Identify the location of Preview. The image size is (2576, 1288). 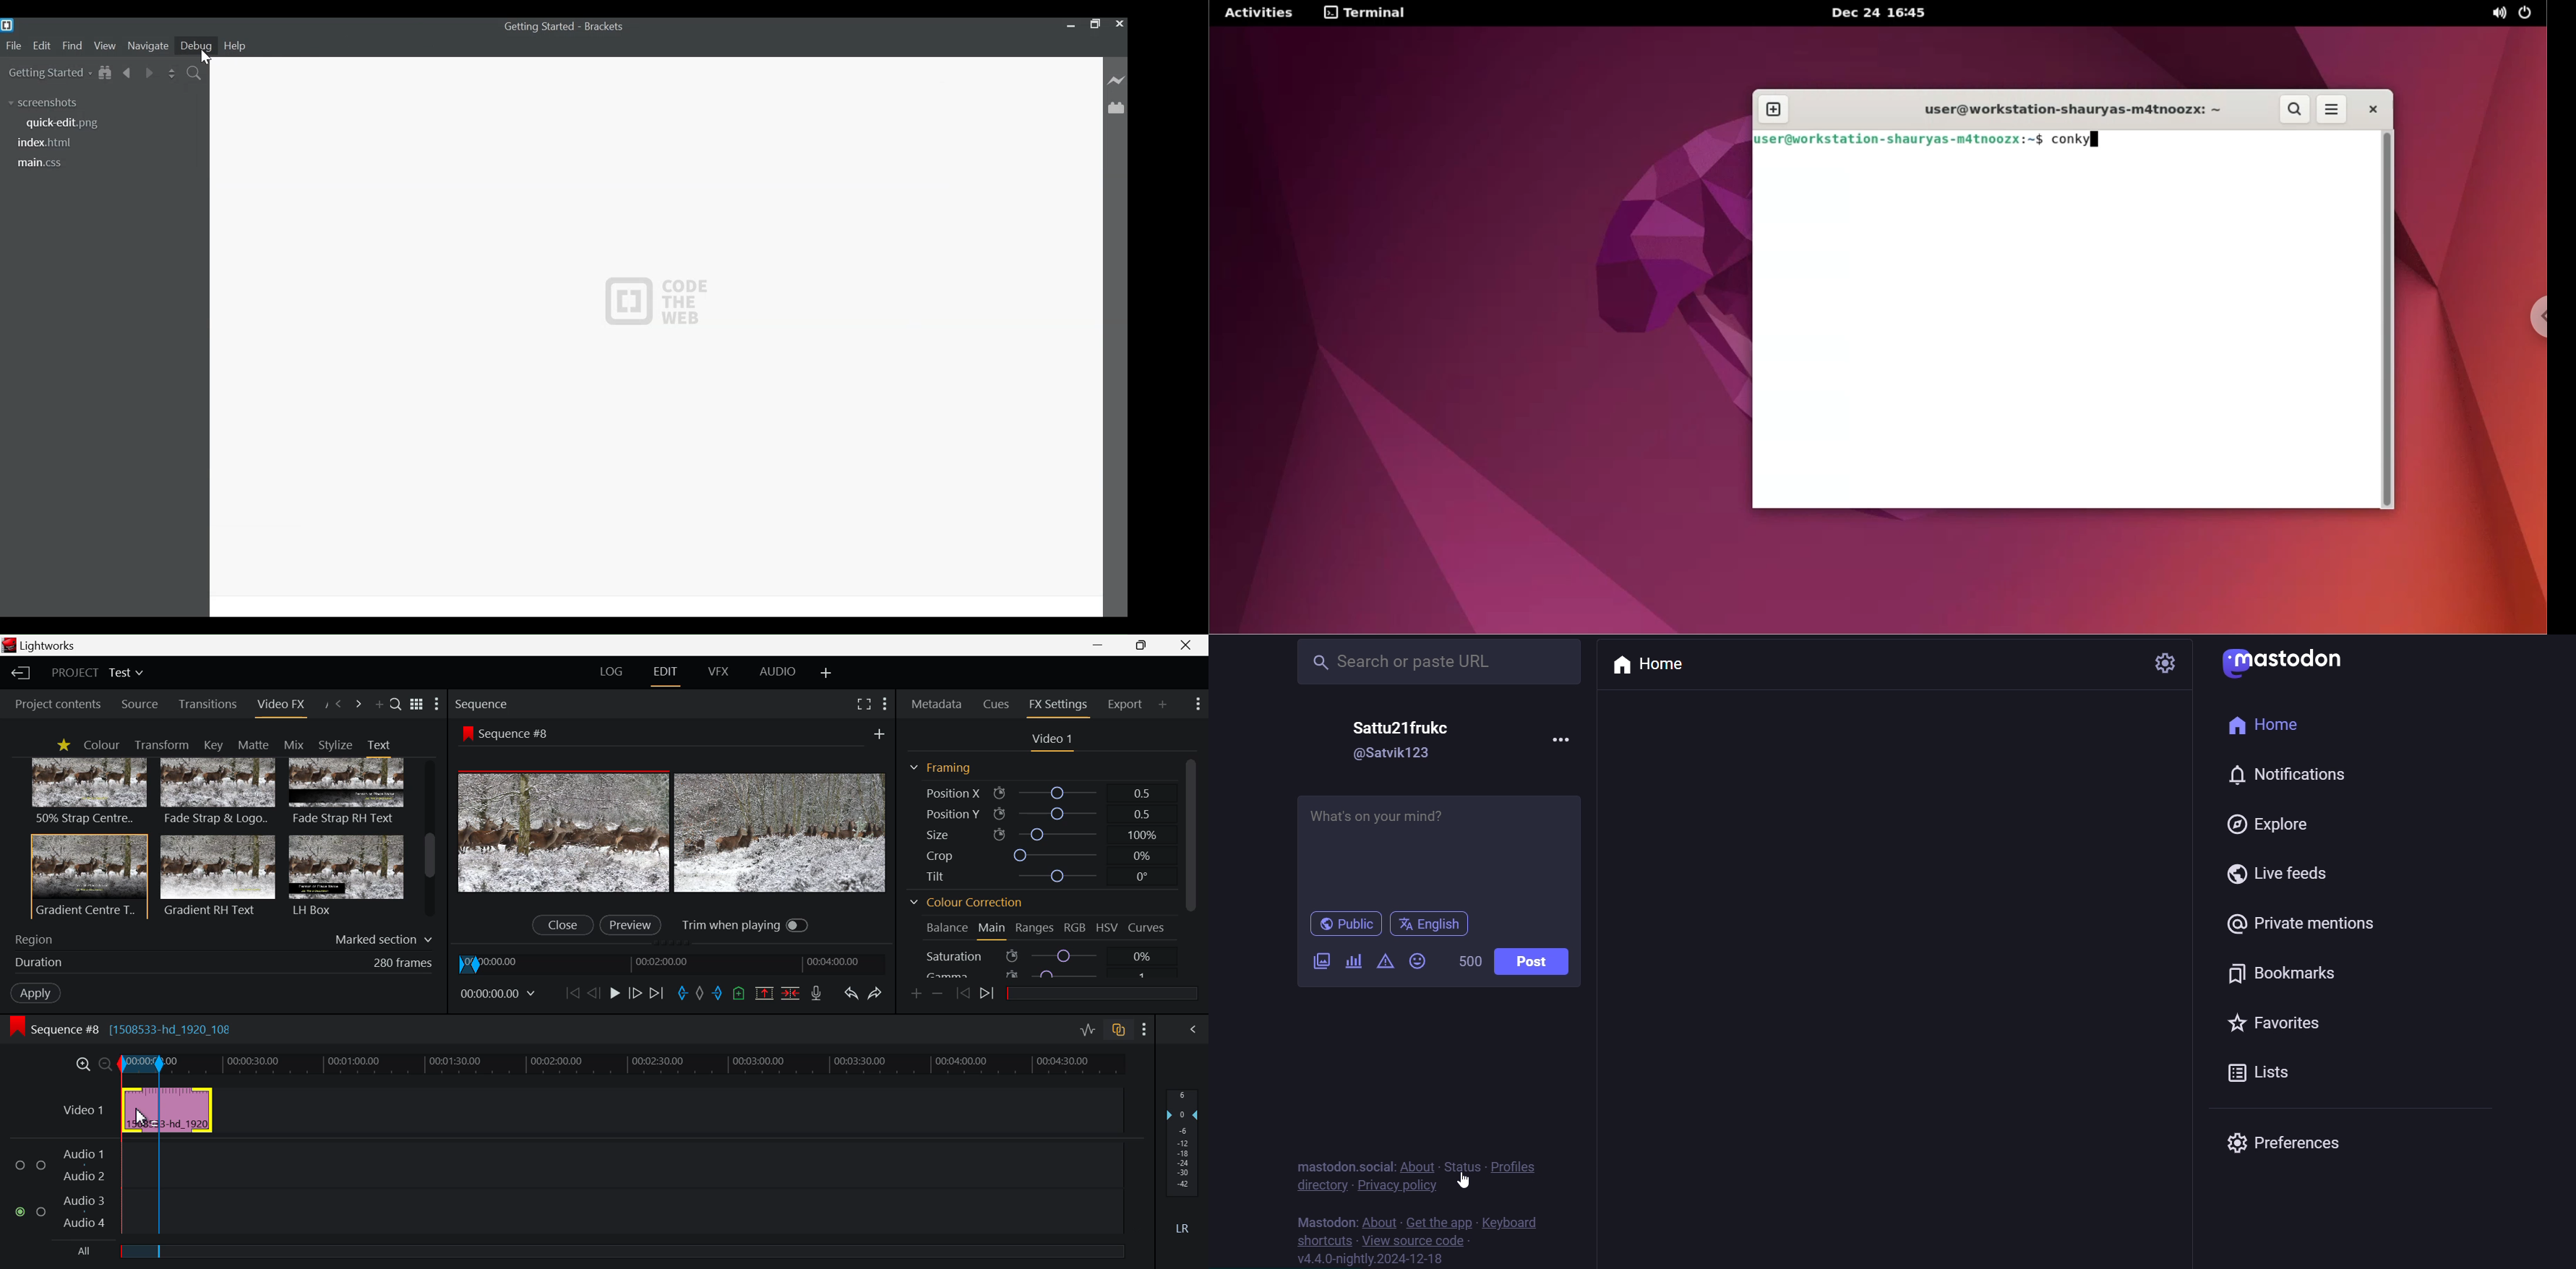
(630, 924).